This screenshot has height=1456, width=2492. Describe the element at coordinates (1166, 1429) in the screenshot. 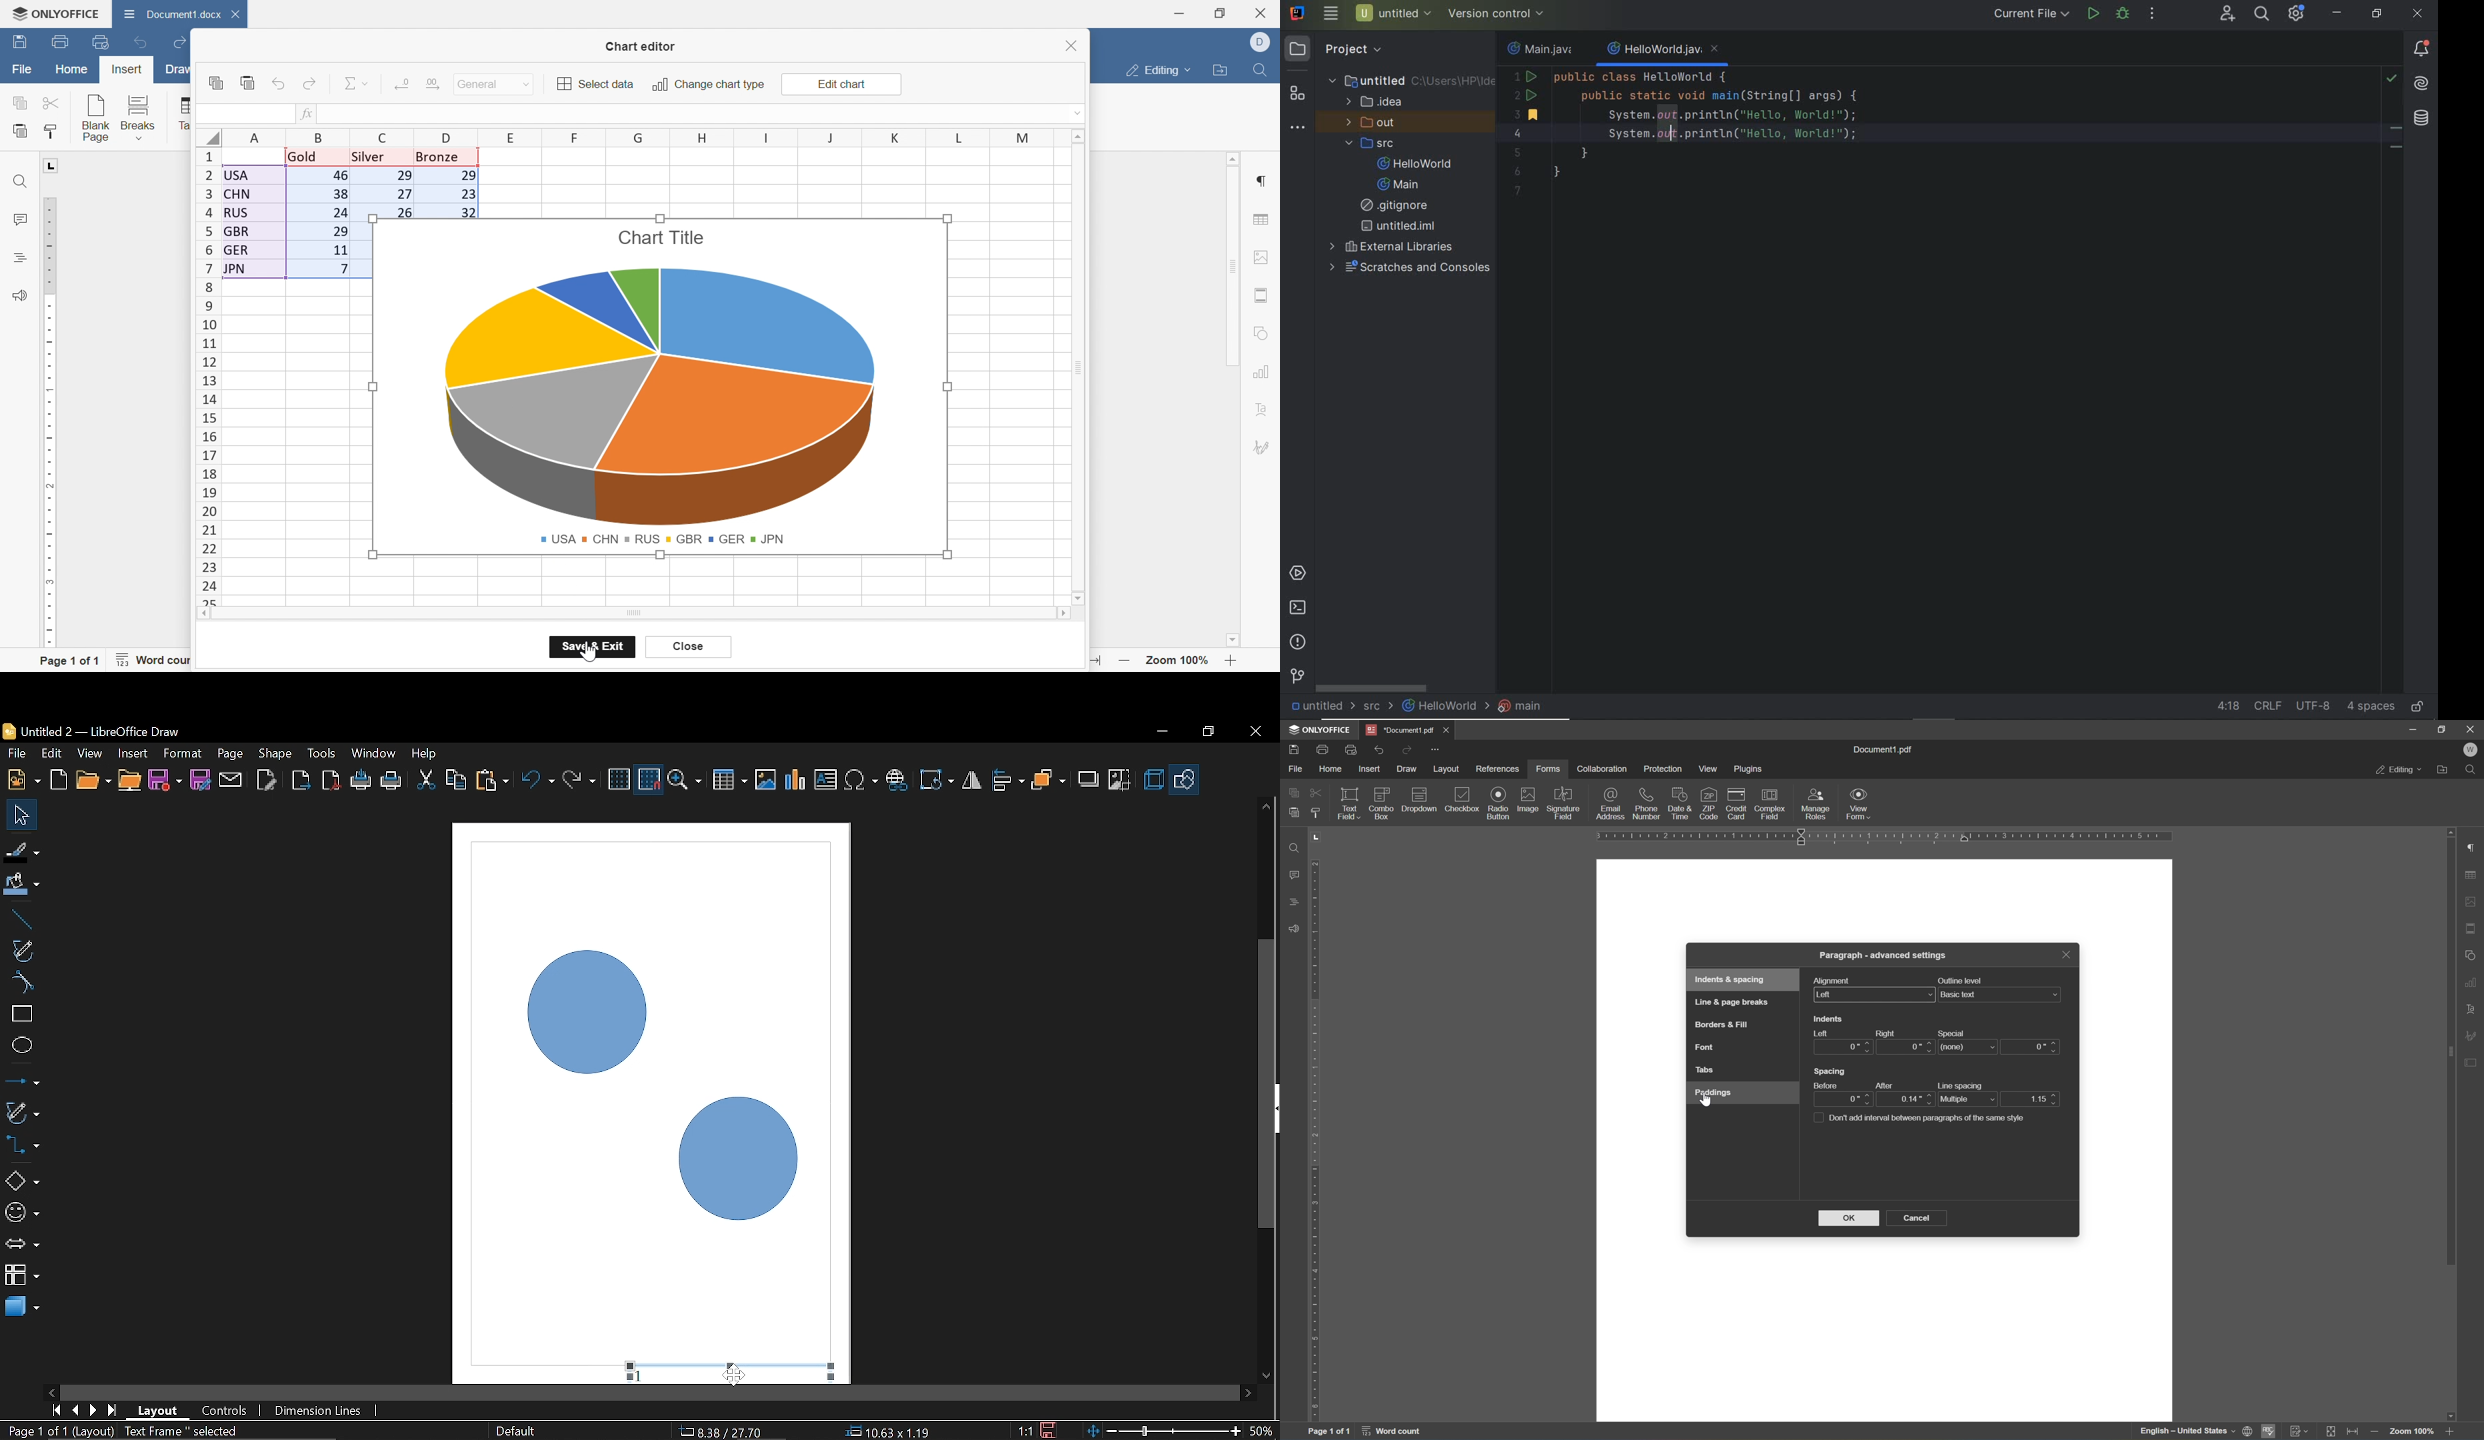

I see `Change zoom` at that location.